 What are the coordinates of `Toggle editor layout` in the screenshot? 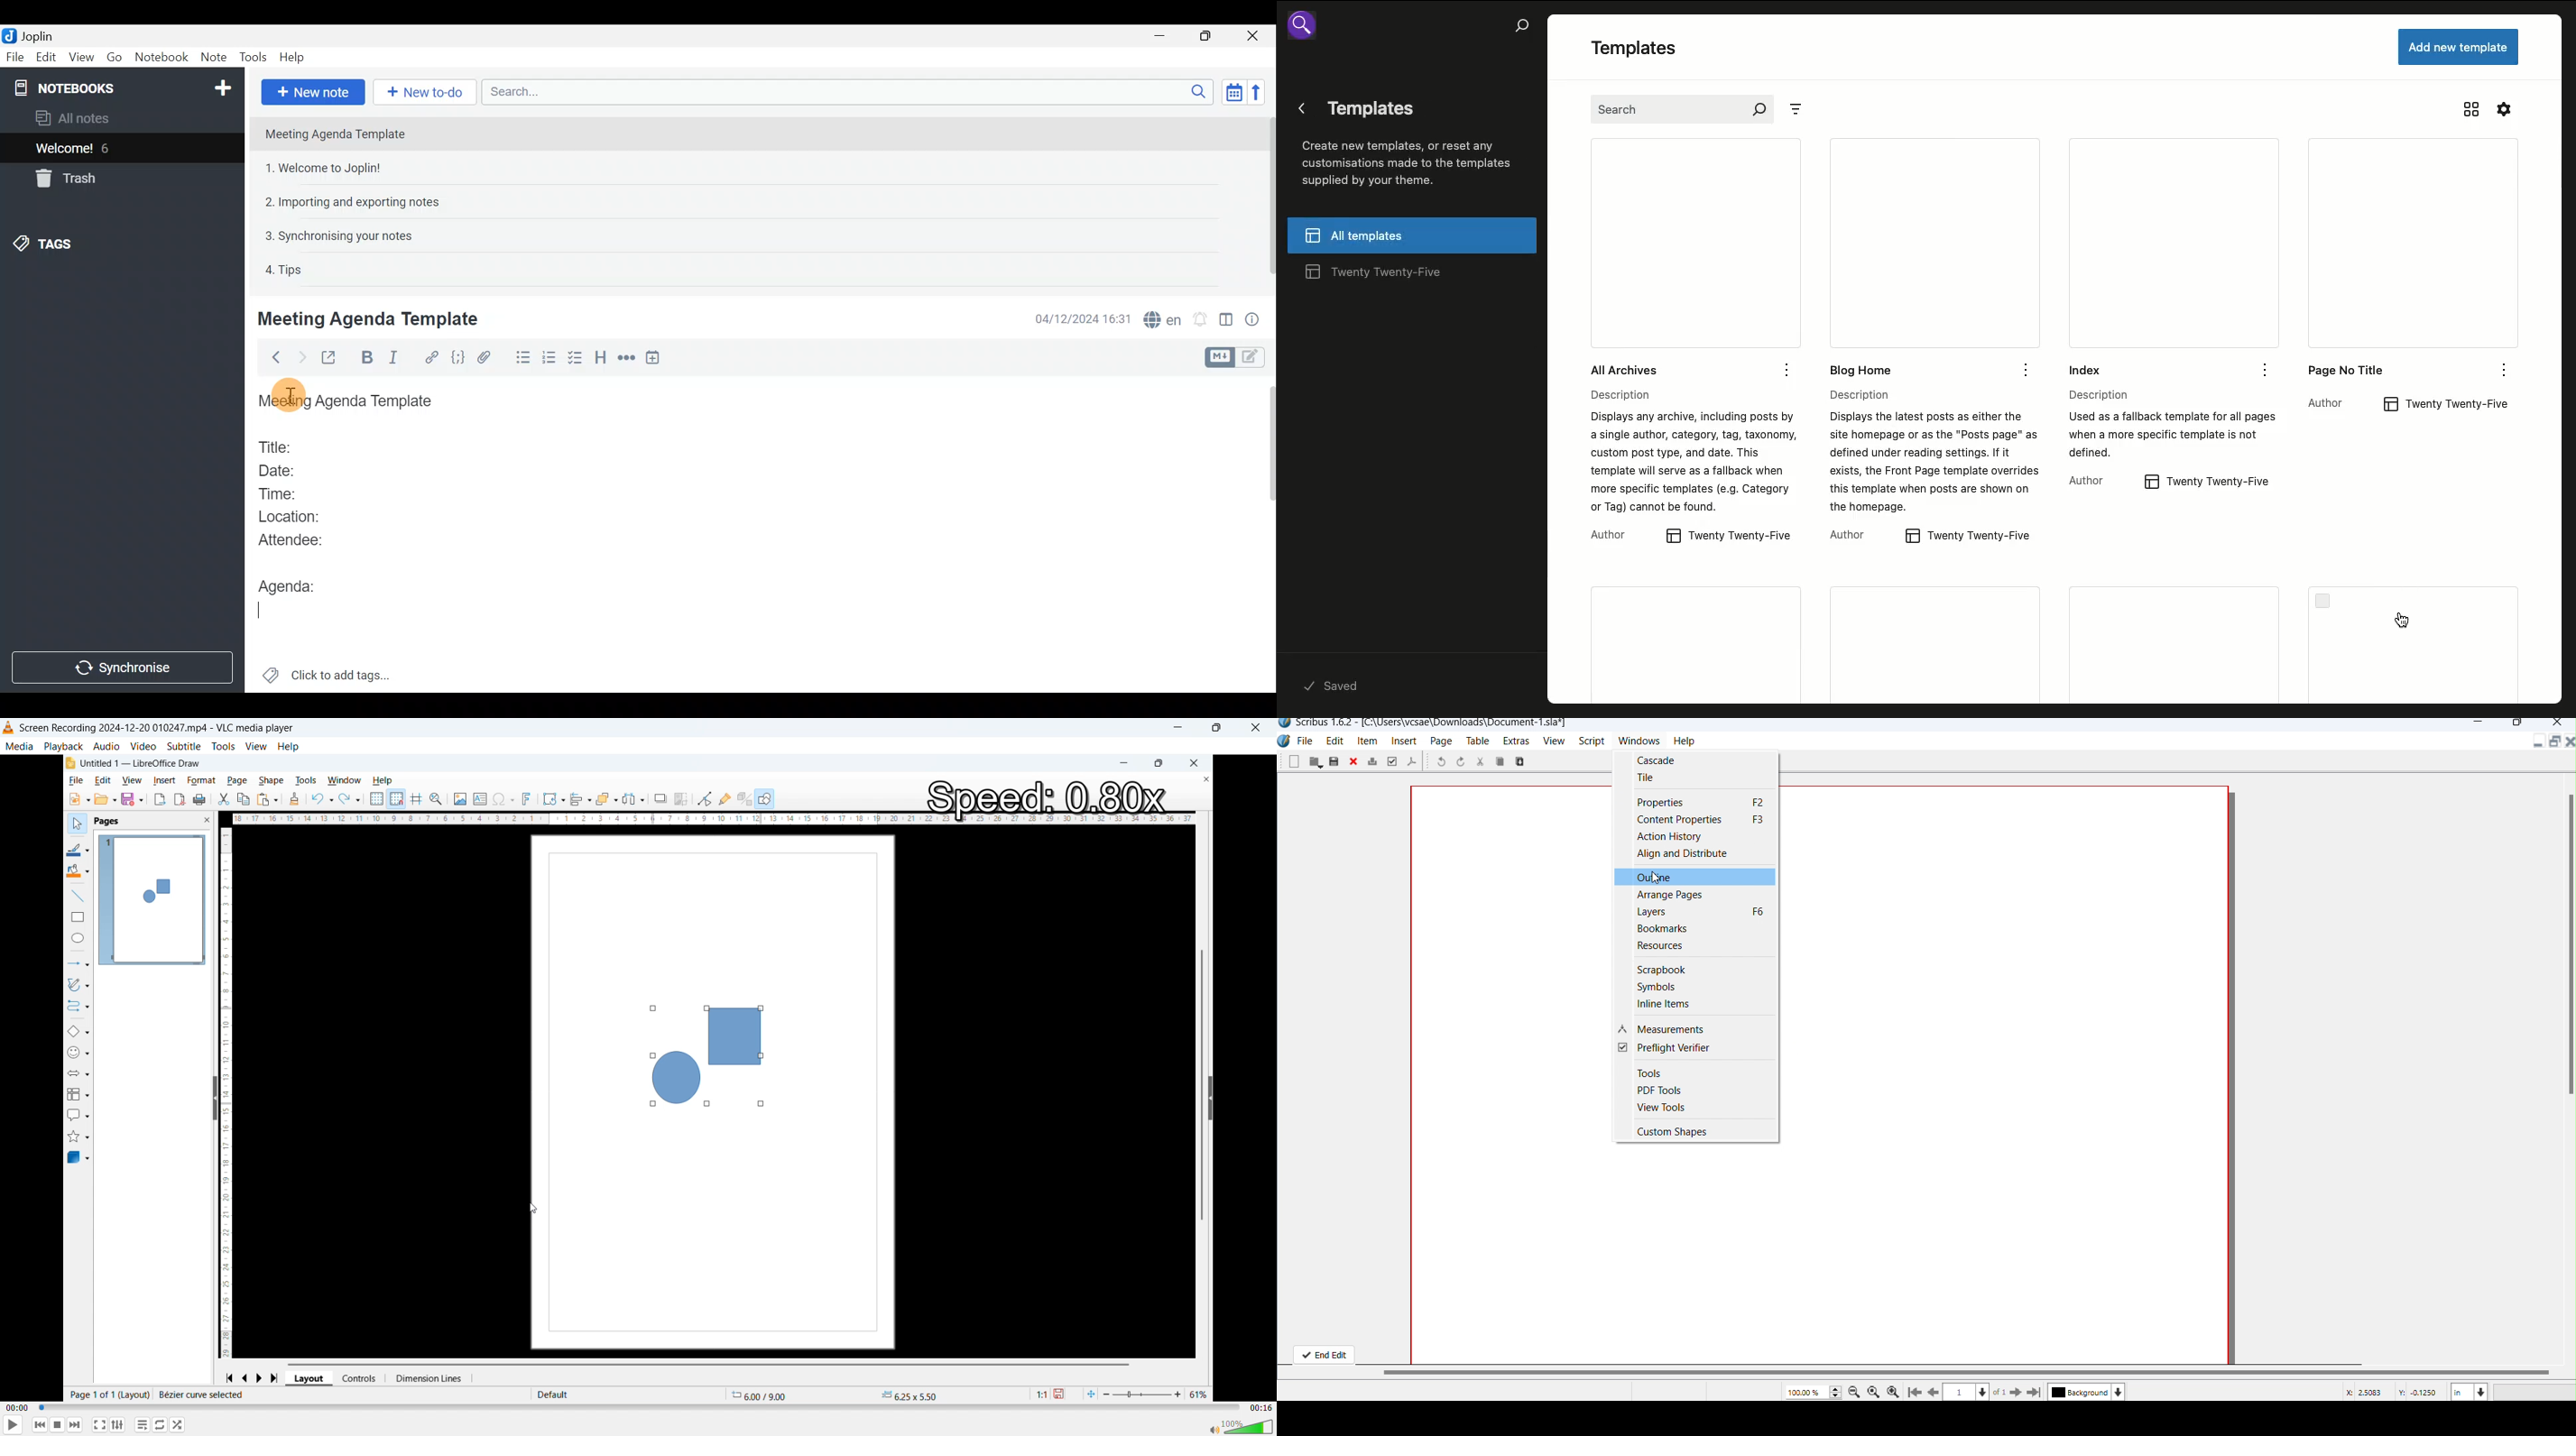 It's located at (1227, 322).